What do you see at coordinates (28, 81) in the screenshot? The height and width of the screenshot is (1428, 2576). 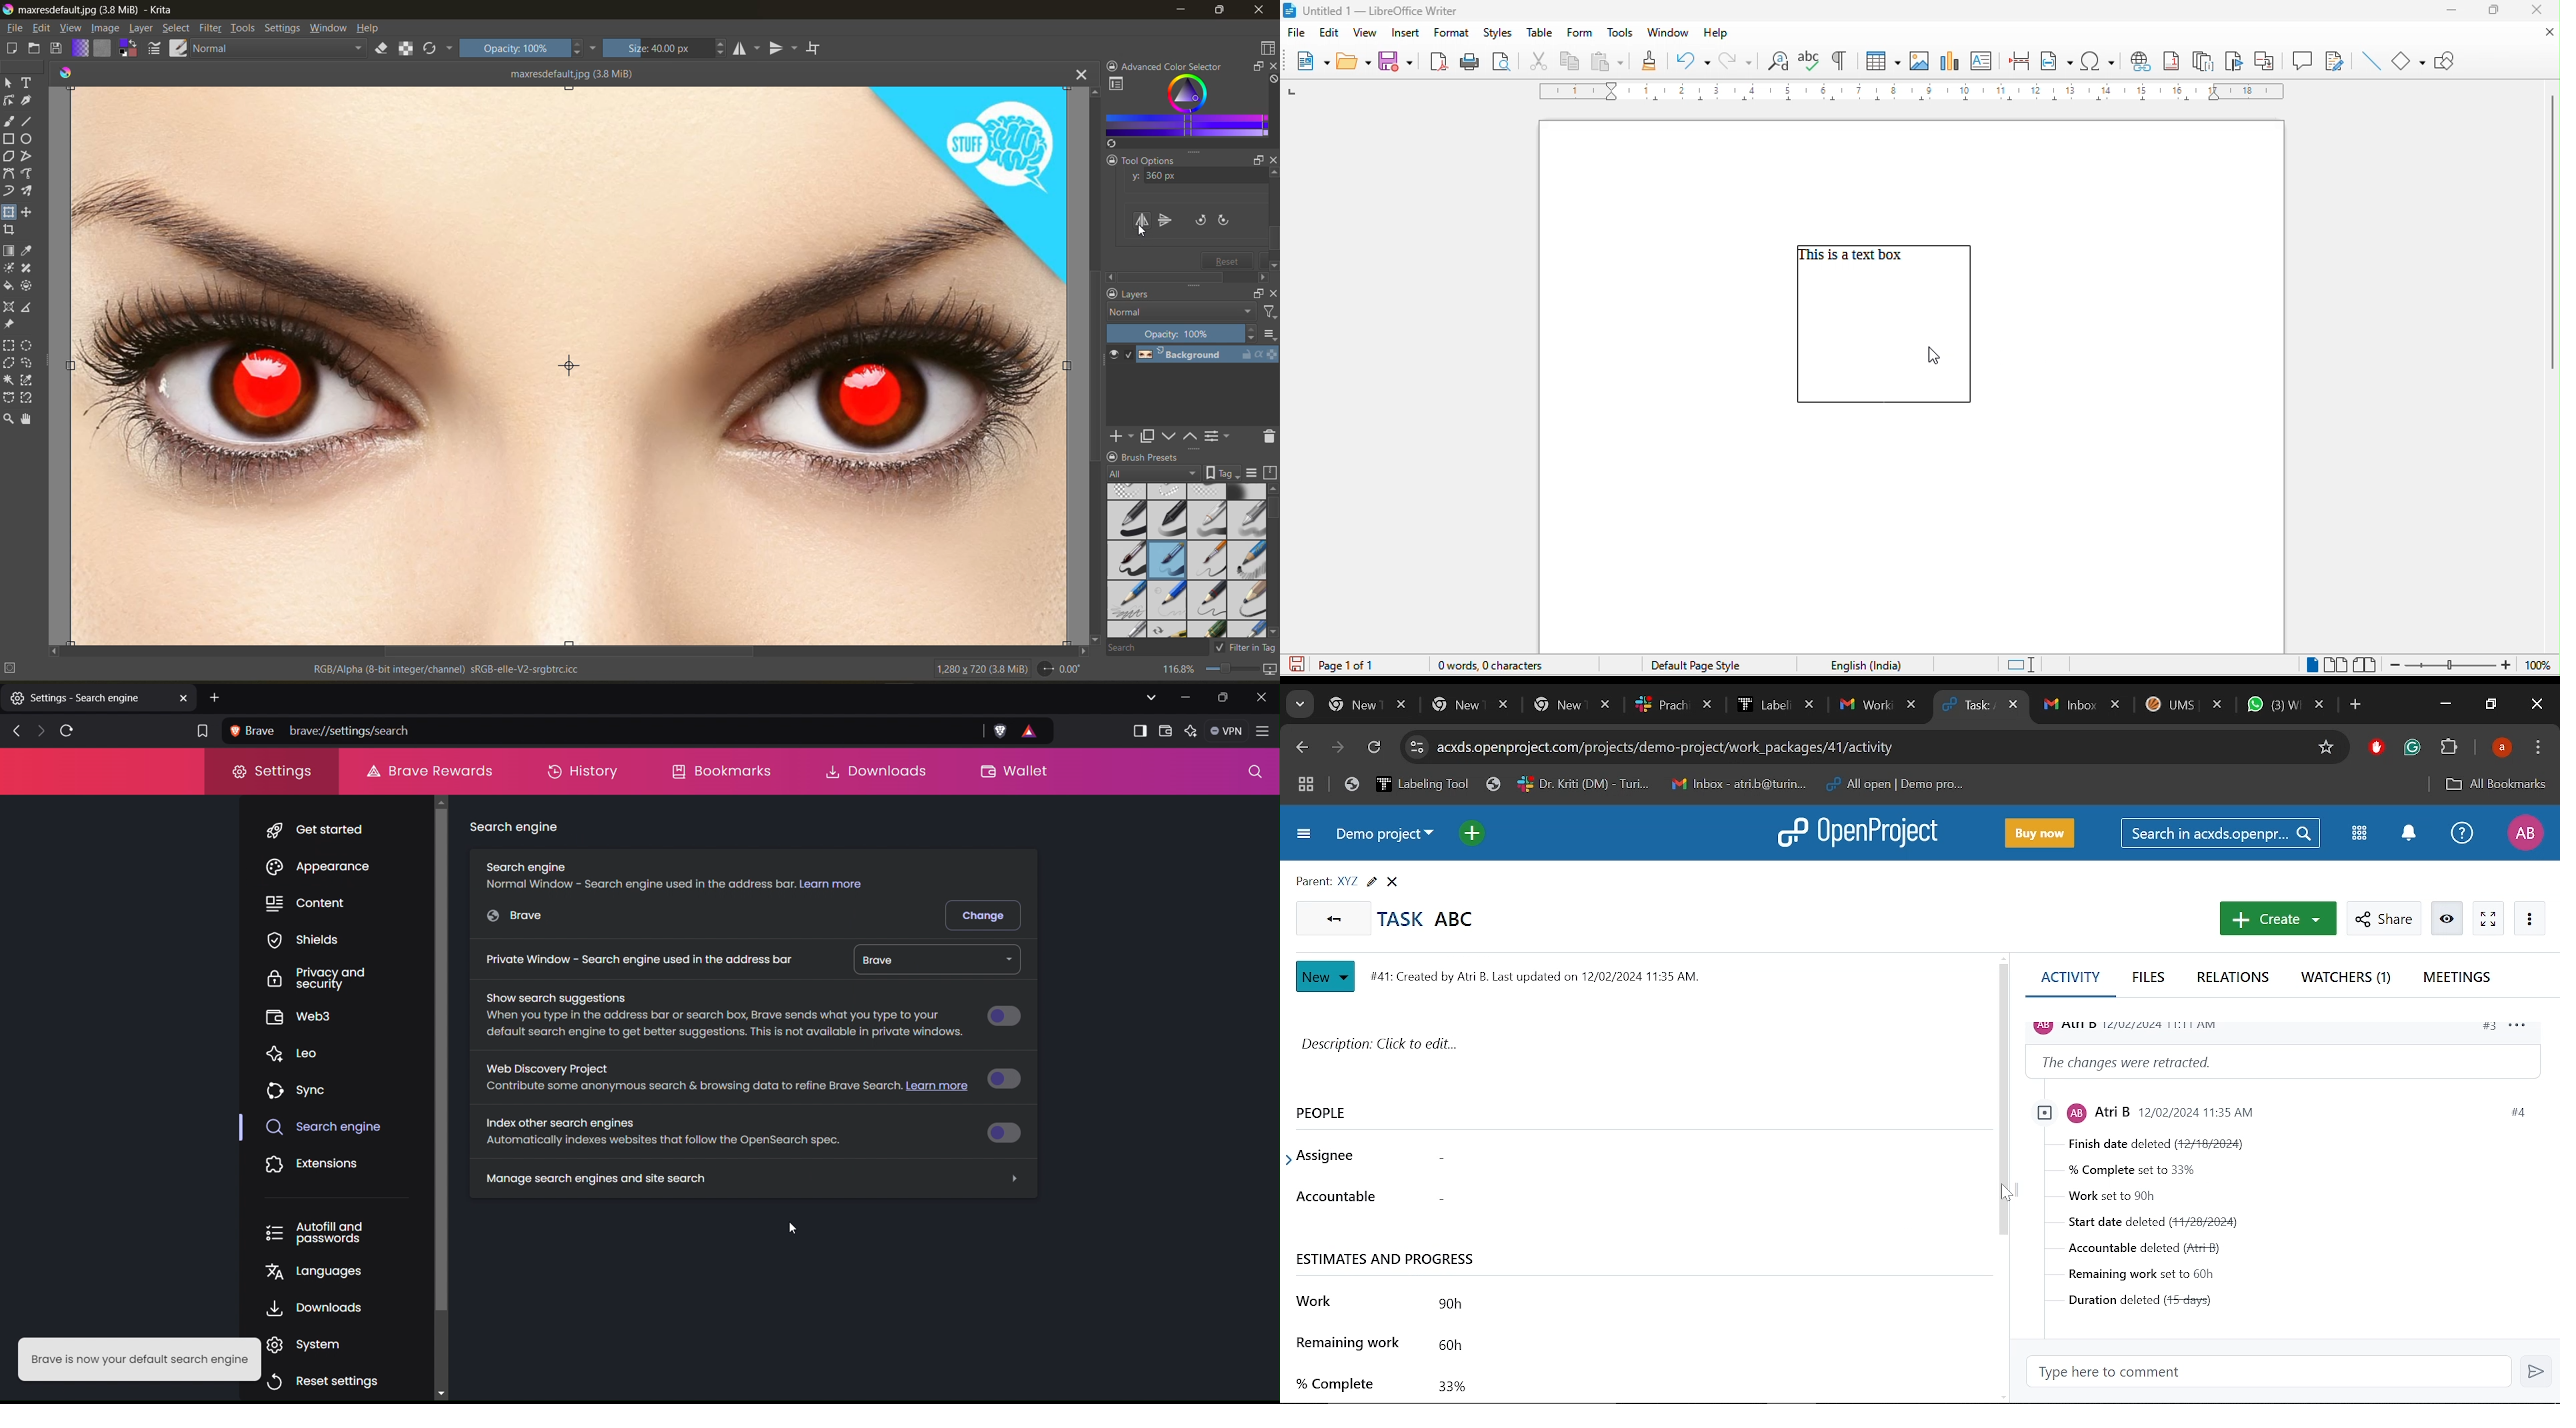 I see `tool` at bounding box center [28, 81].